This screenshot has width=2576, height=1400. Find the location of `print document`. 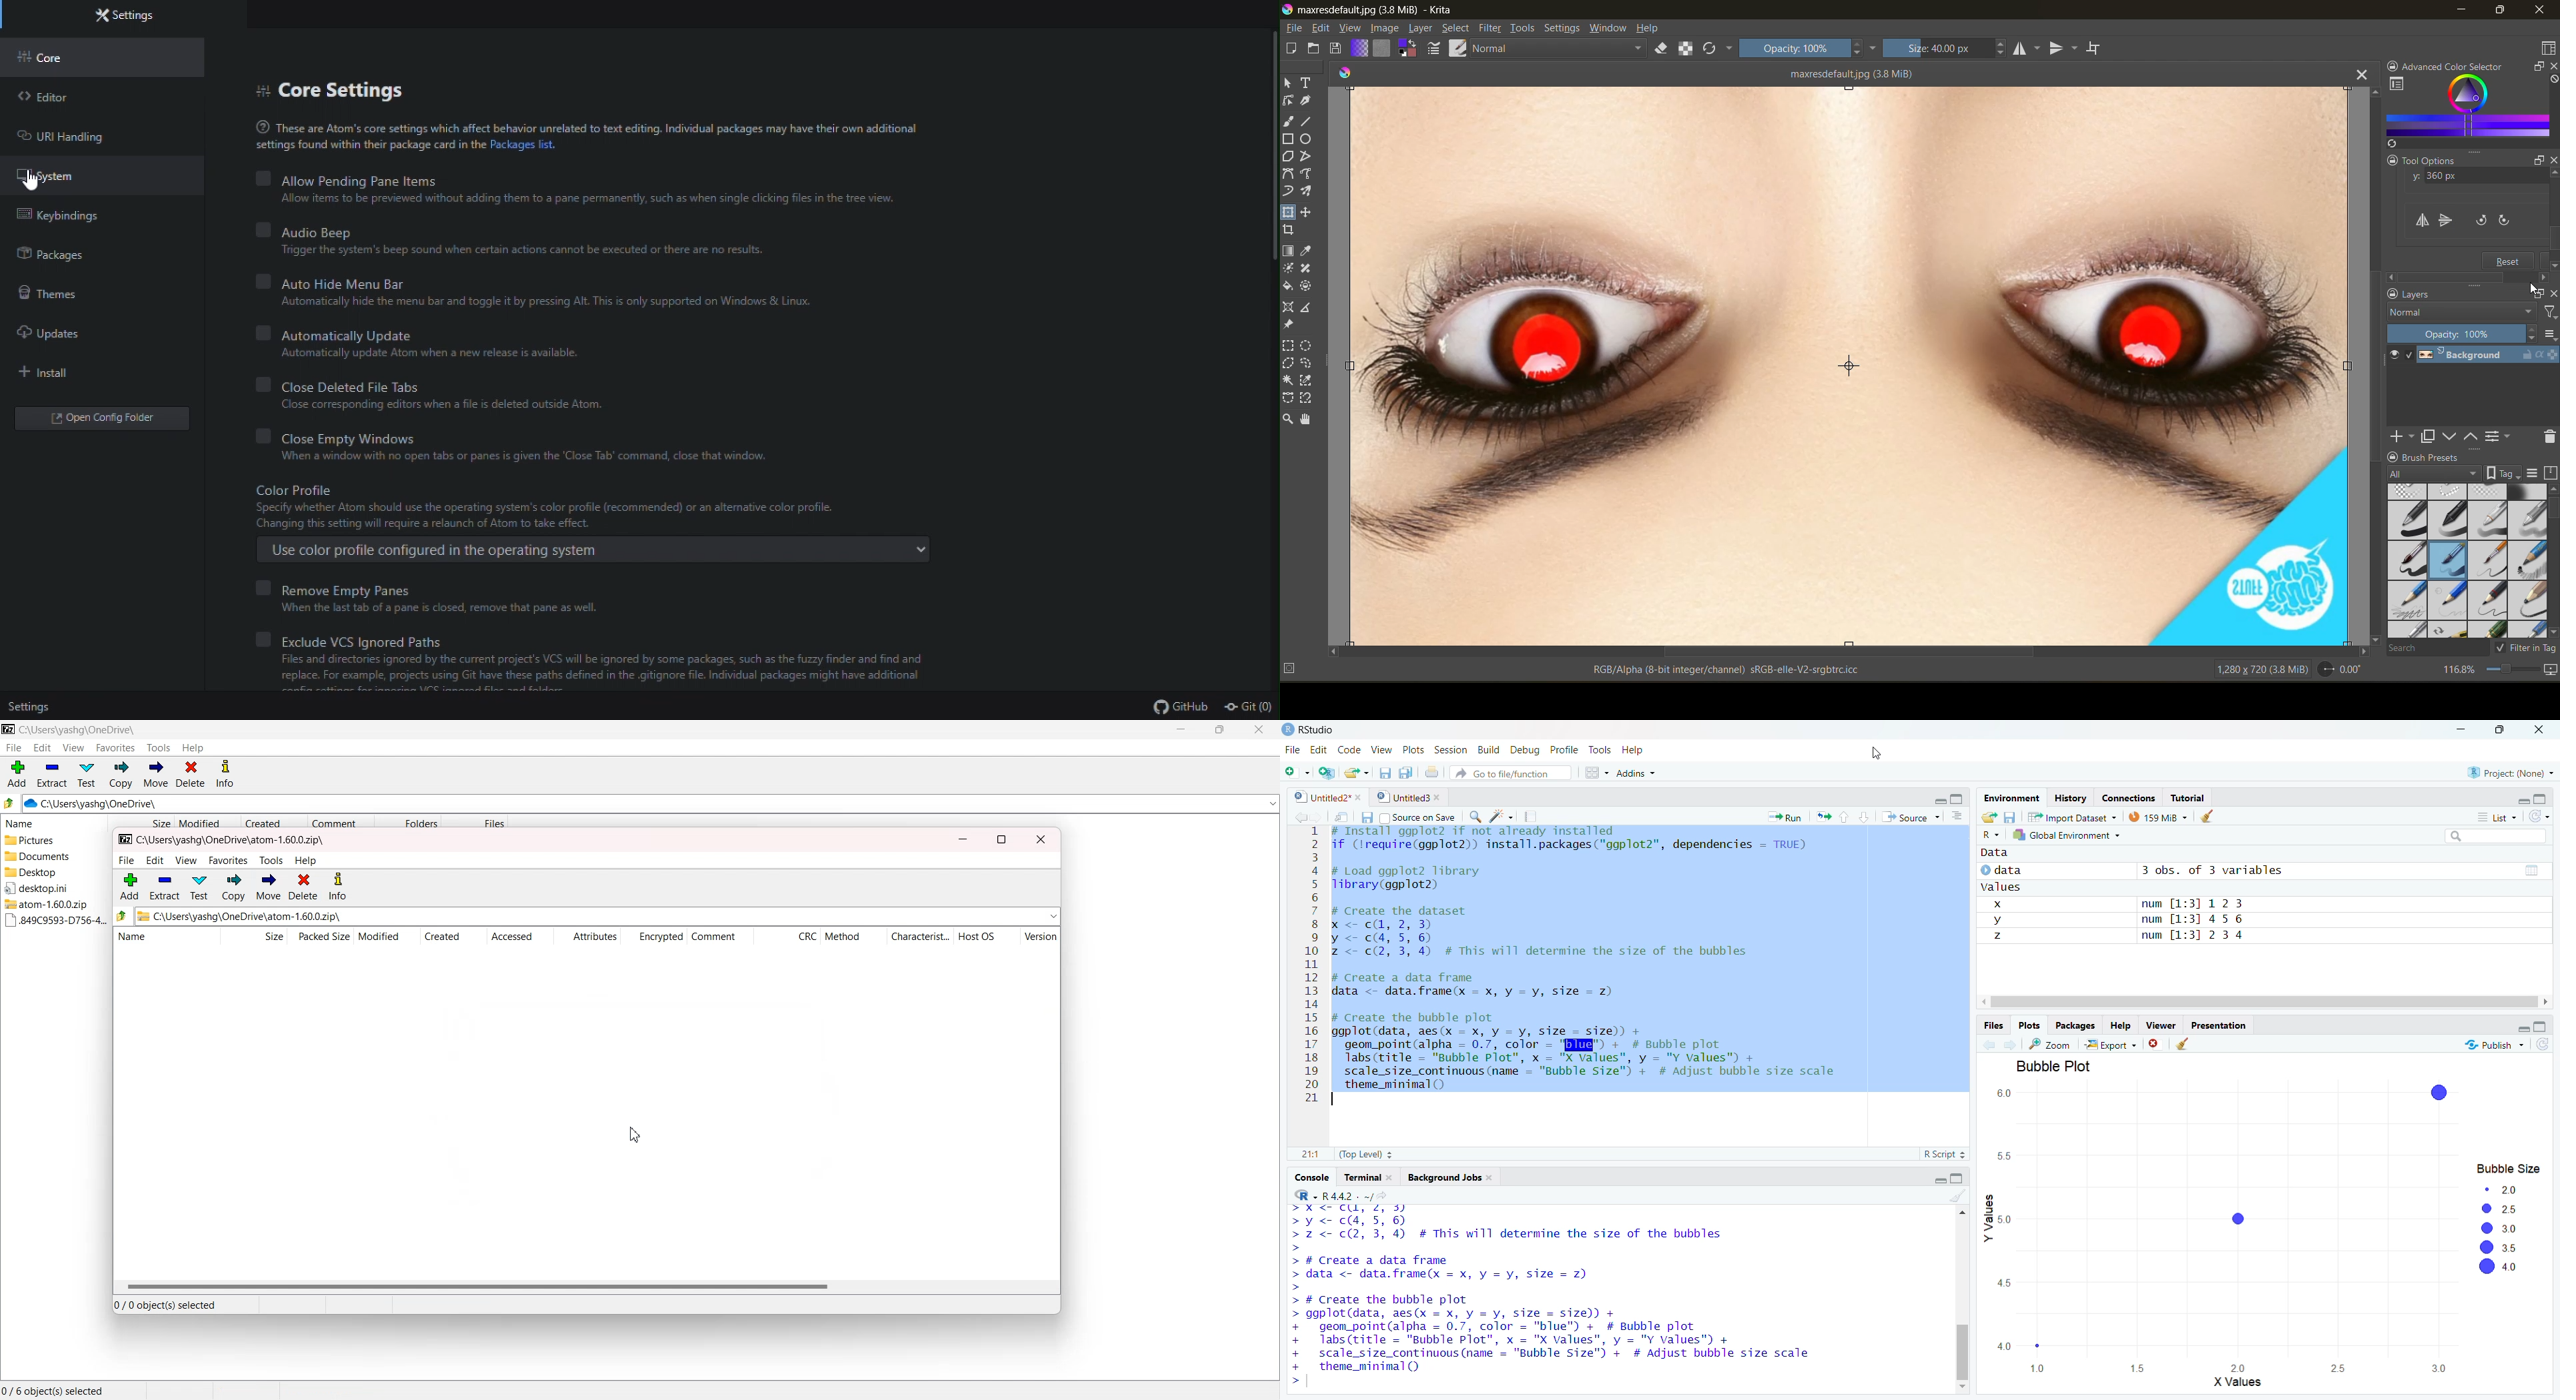

print document is located at coordinates (1433, 771).